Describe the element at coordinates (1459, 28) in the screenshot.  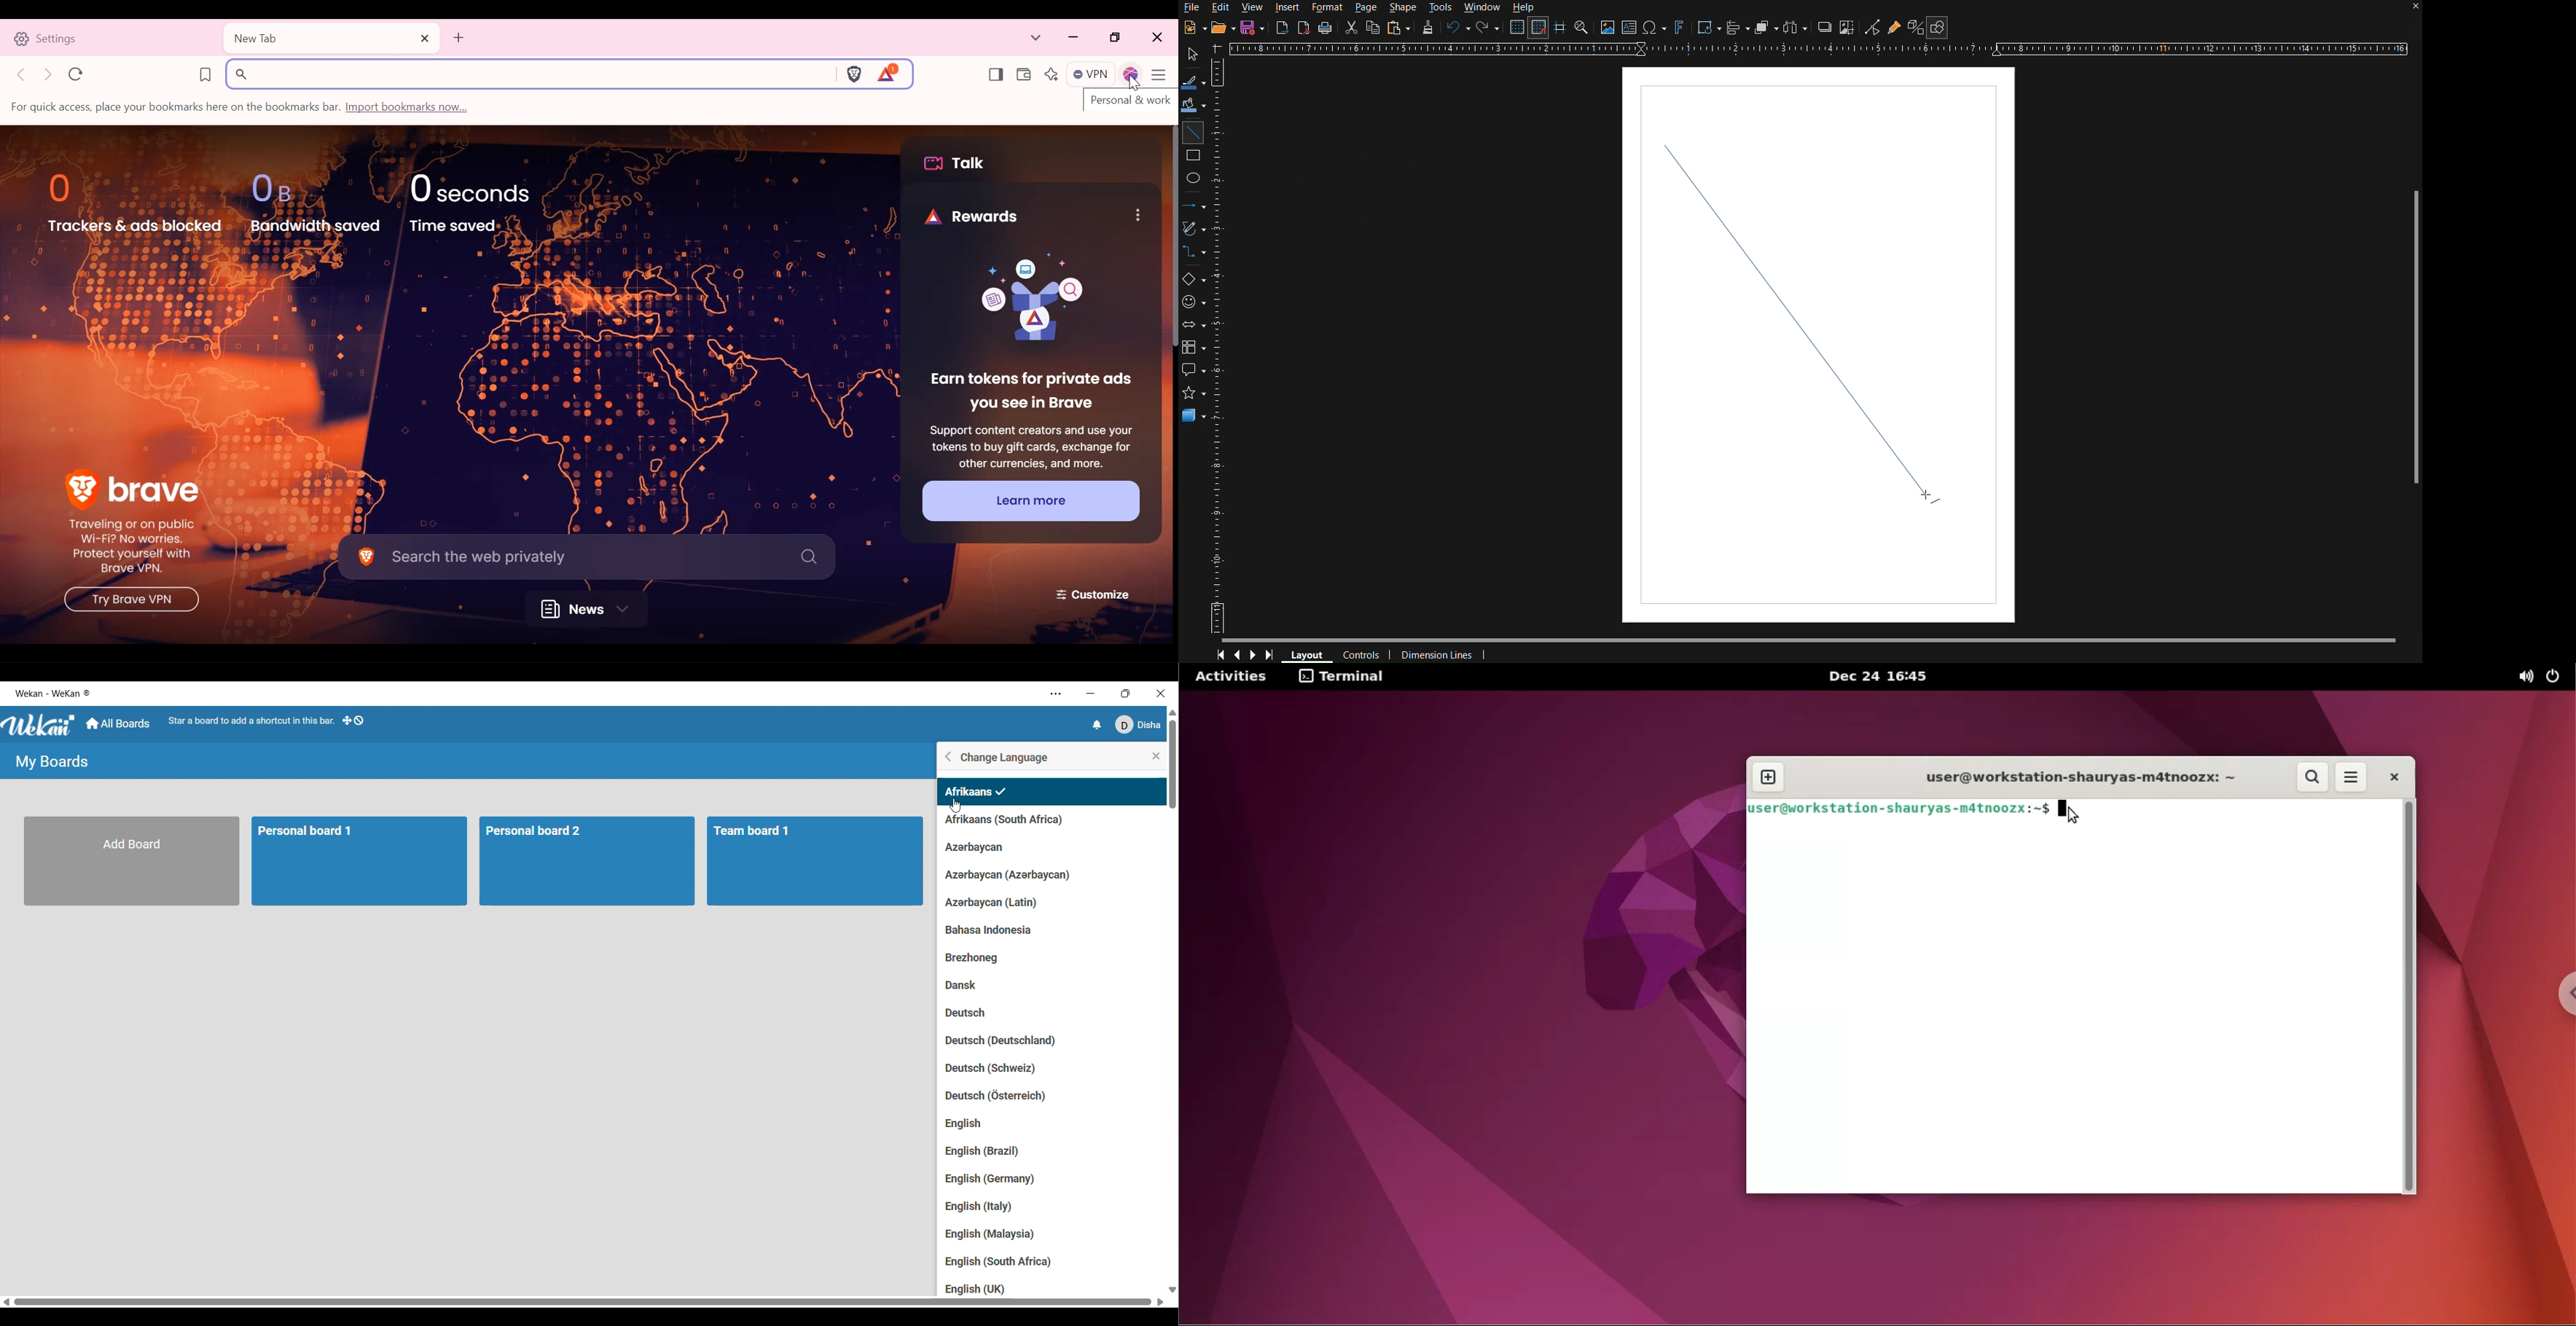
I see `Undo` at that location.